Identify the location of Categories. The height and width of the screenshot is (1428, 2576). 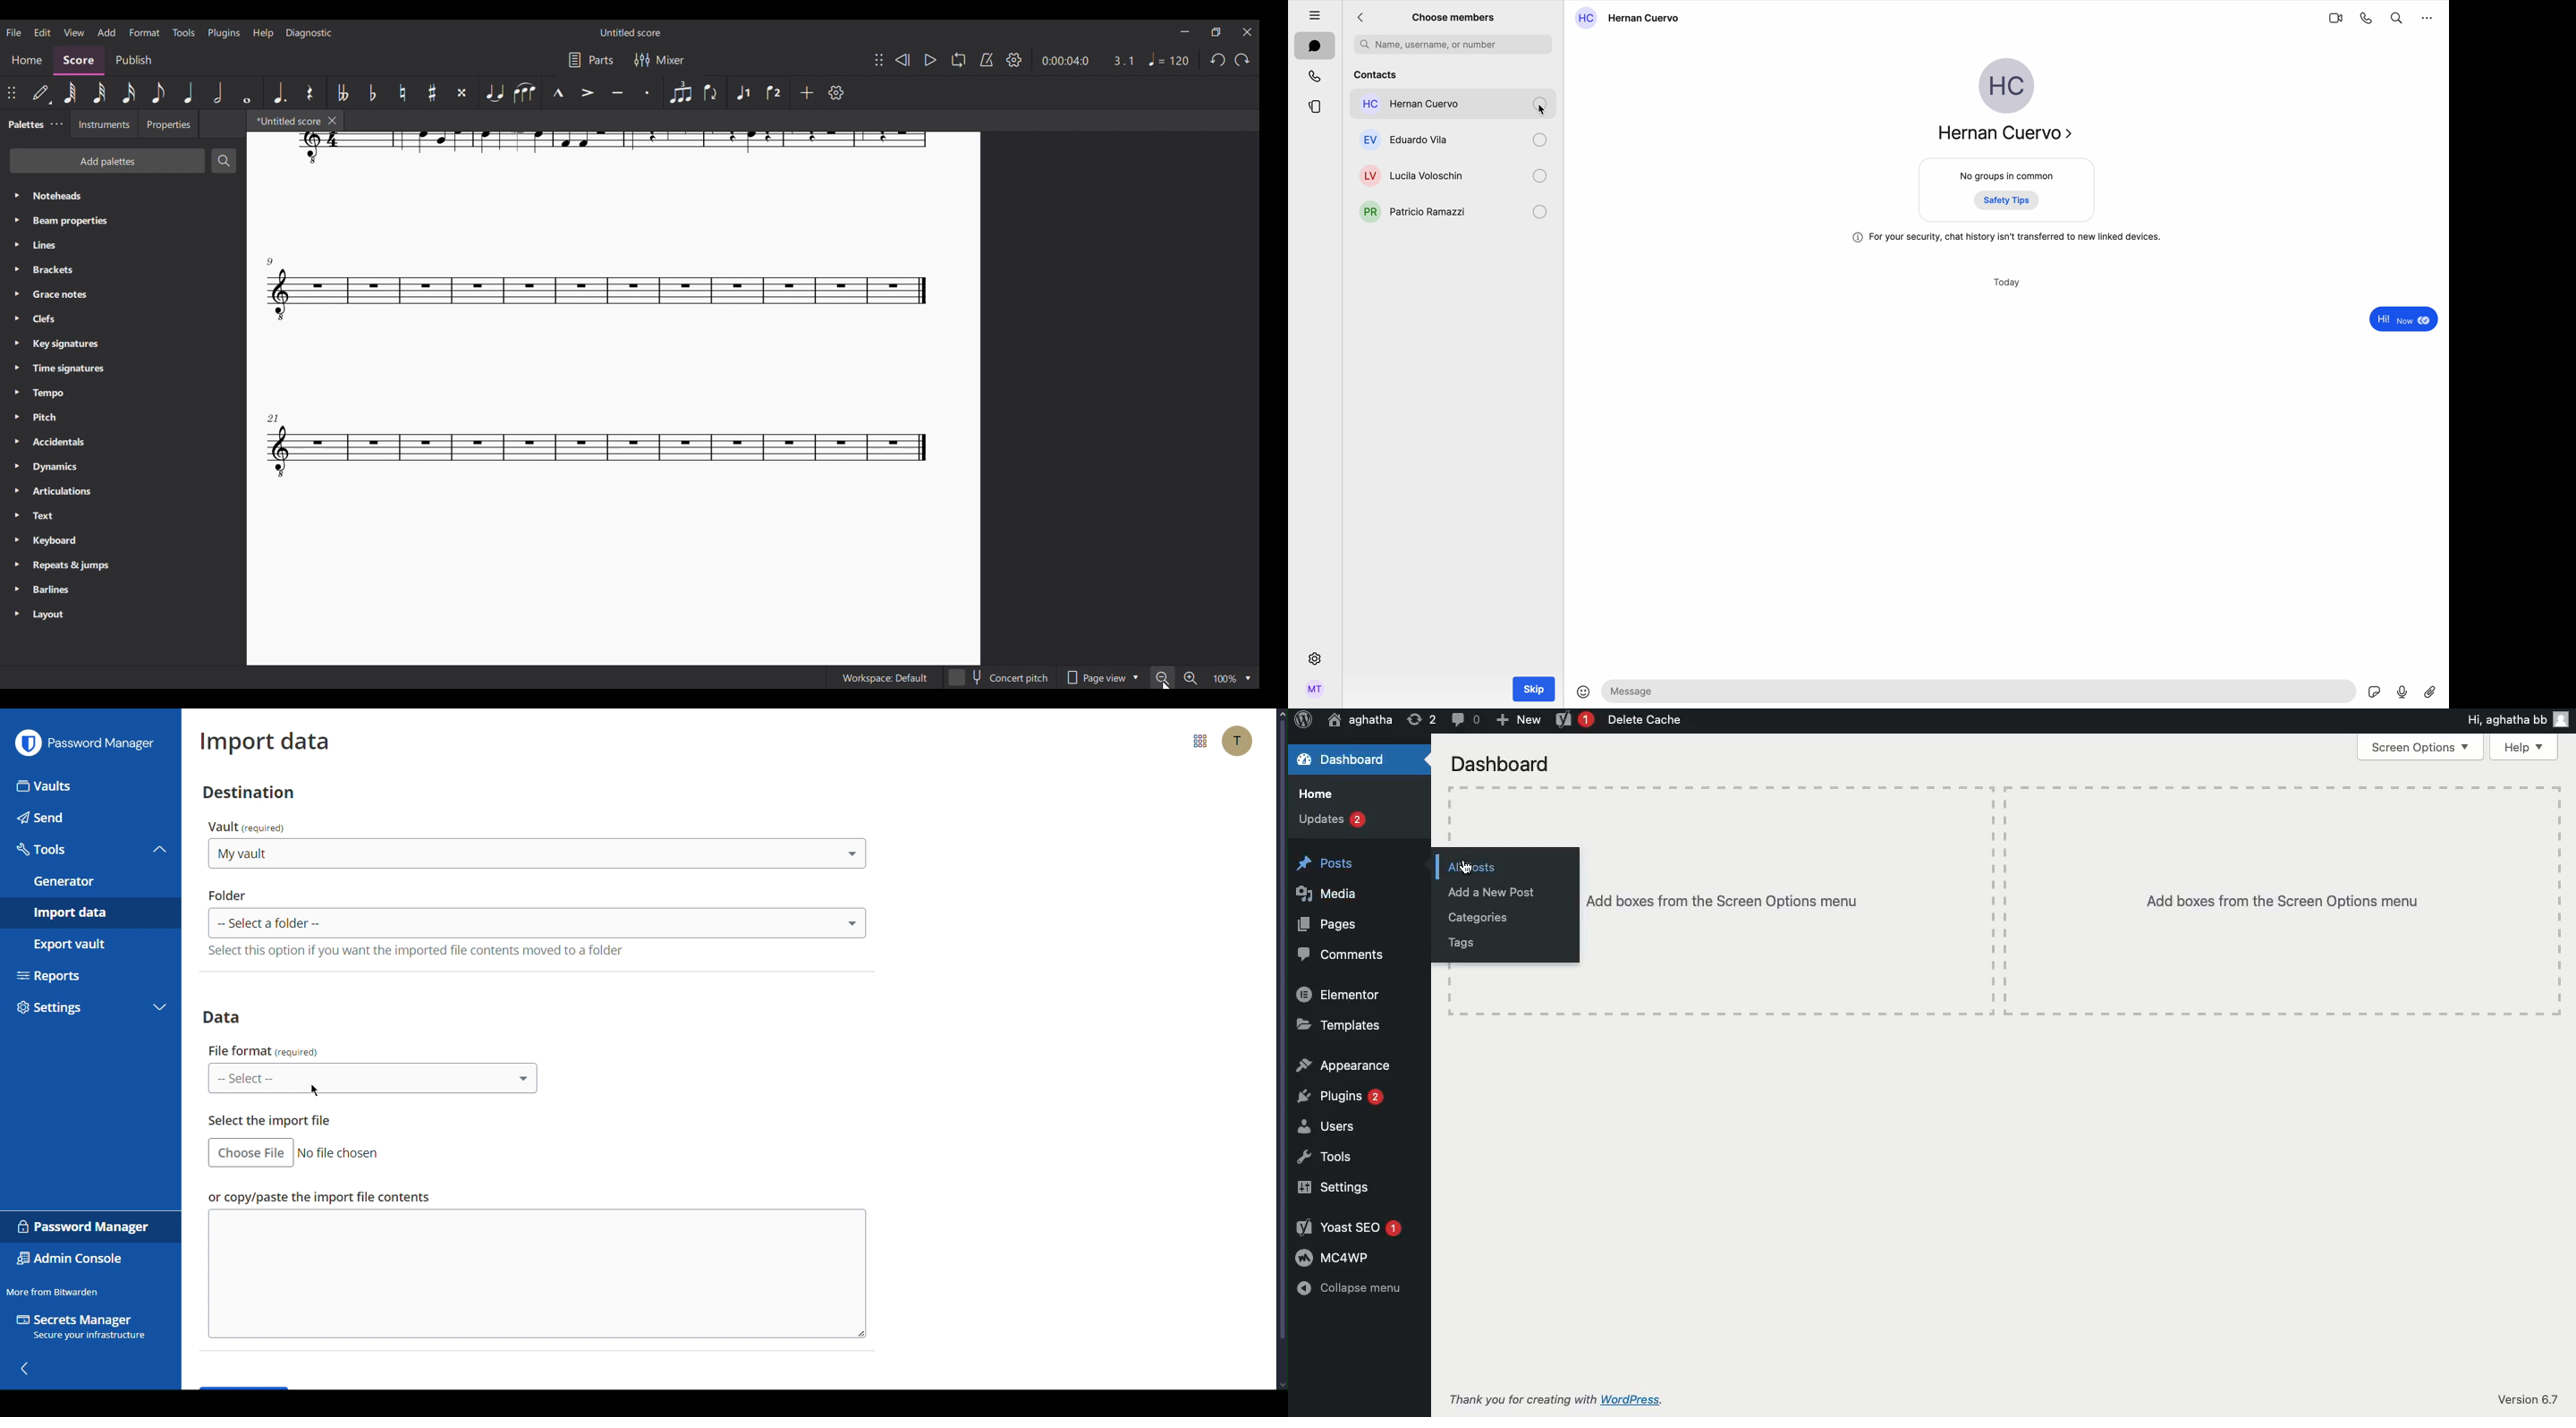
(1479, 917).